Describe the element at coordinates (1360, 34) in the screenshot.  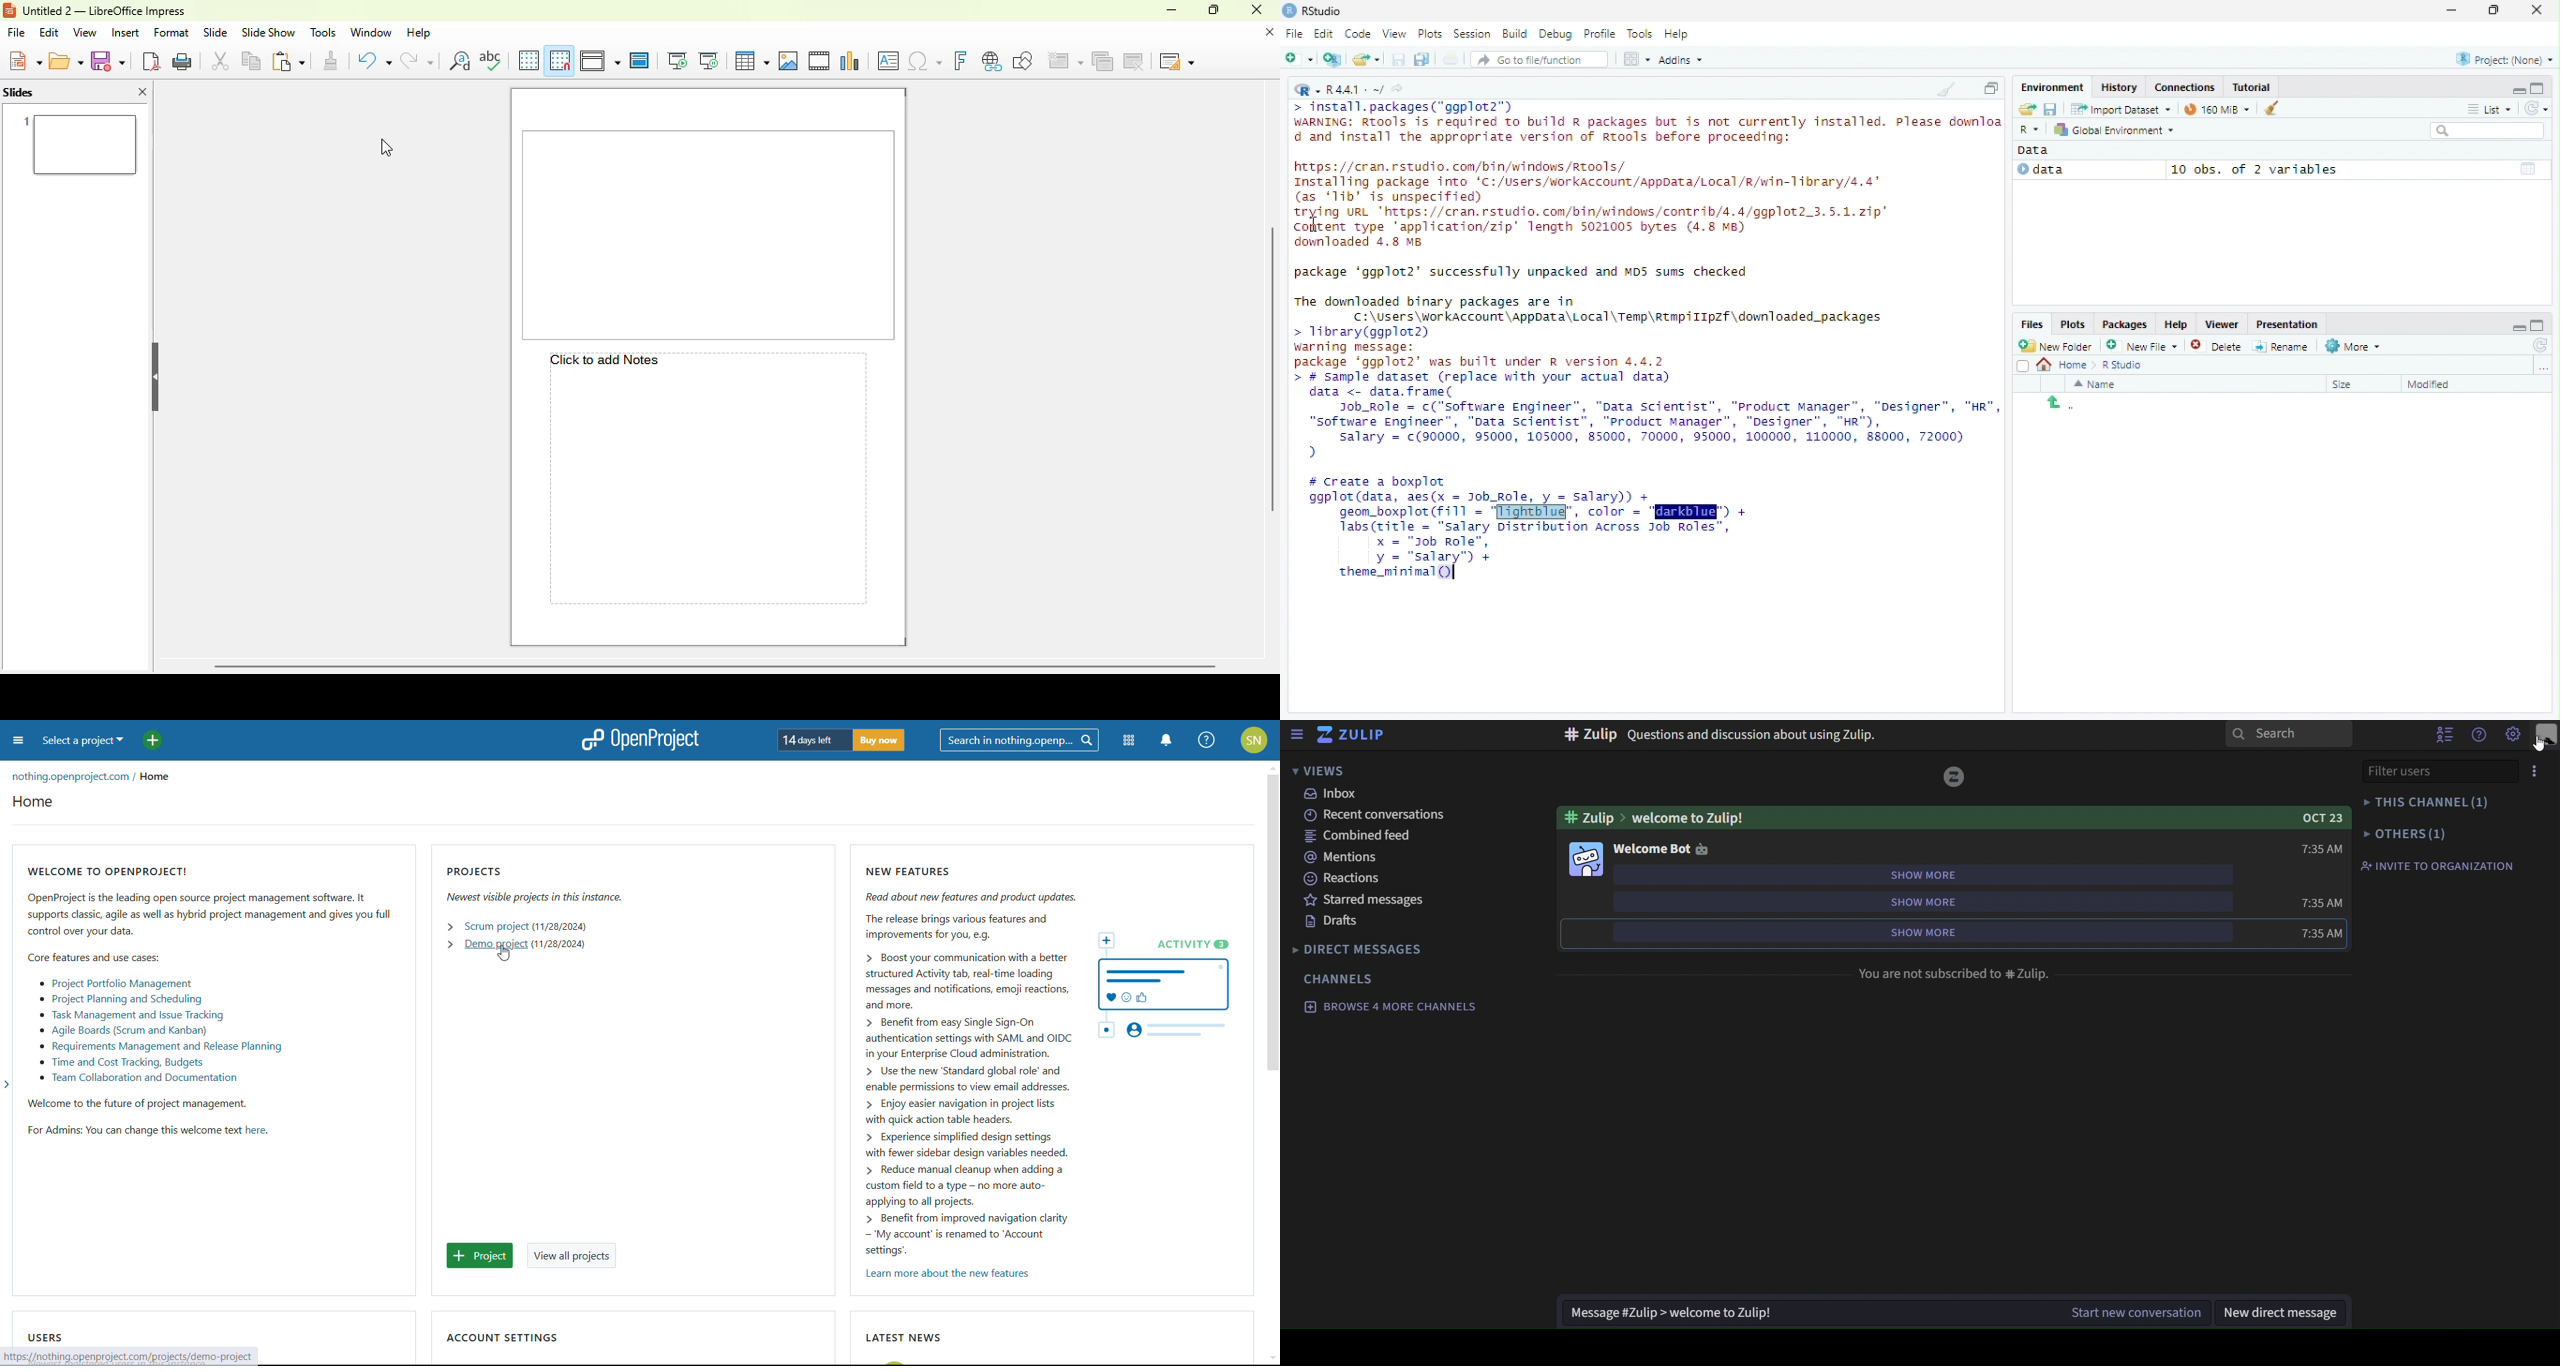
I see `Code` at that location.